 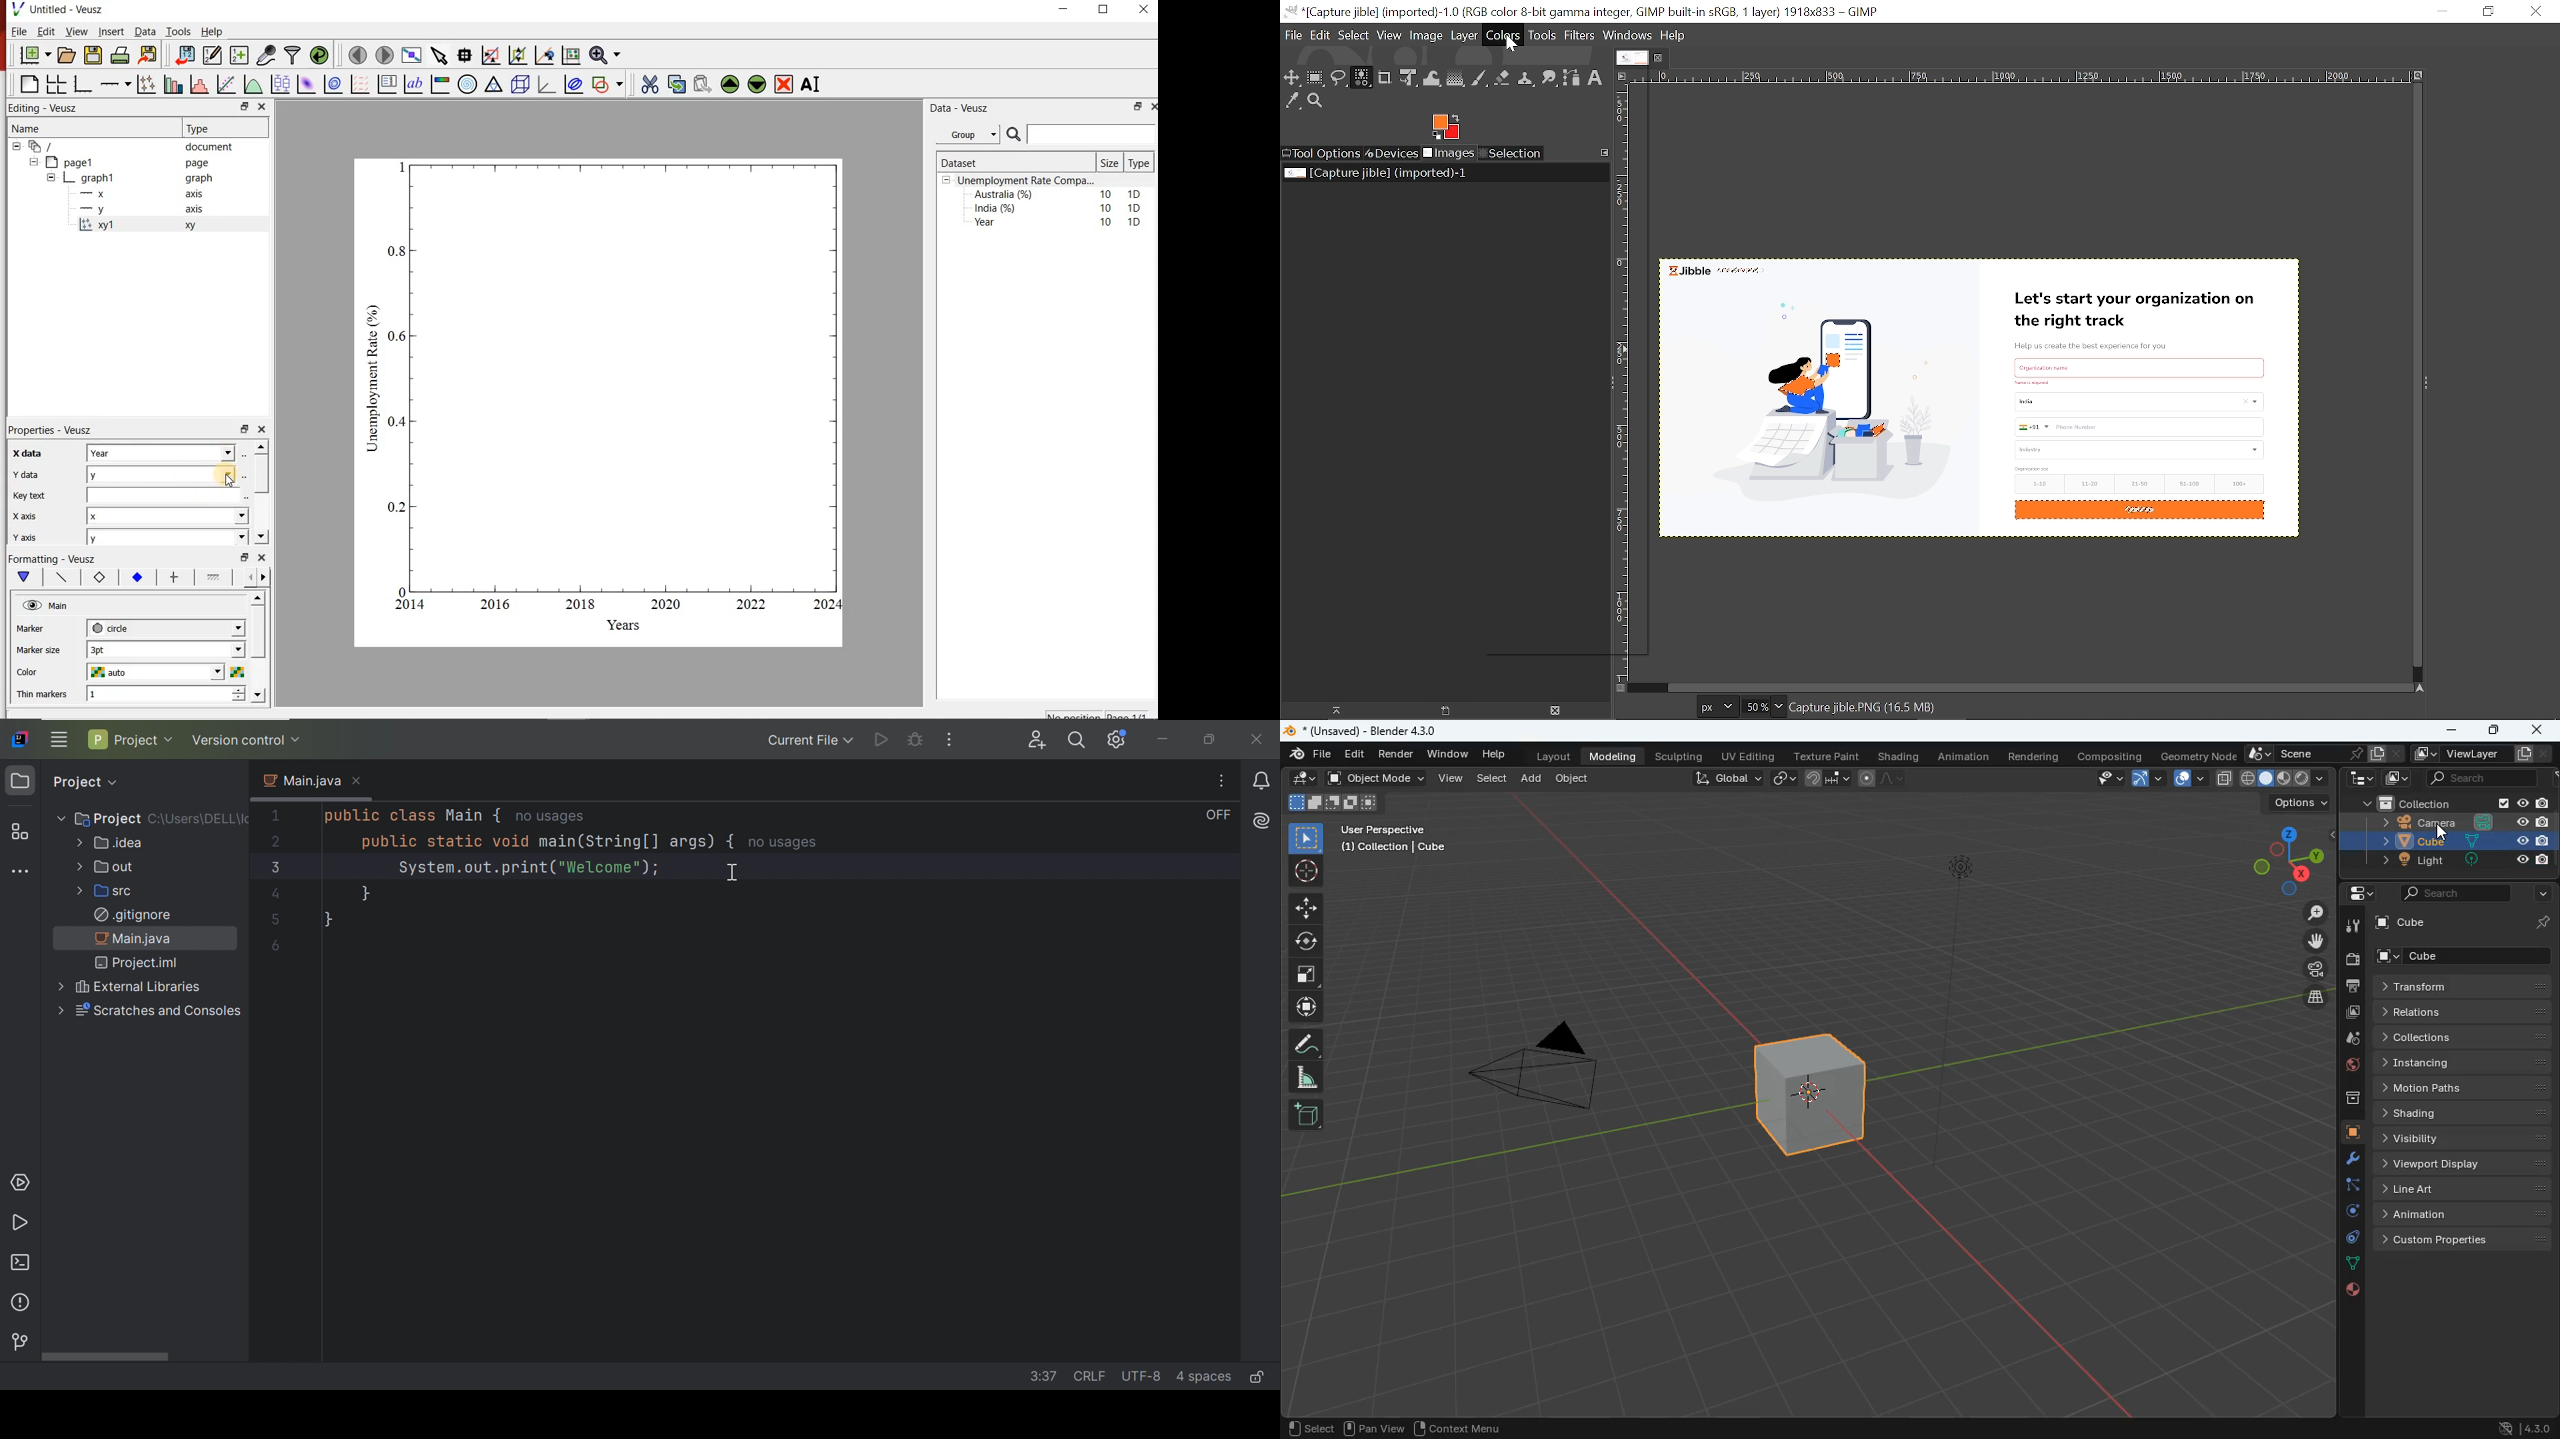 I want to click on Zoom tool, so click(x=1318, y=102).